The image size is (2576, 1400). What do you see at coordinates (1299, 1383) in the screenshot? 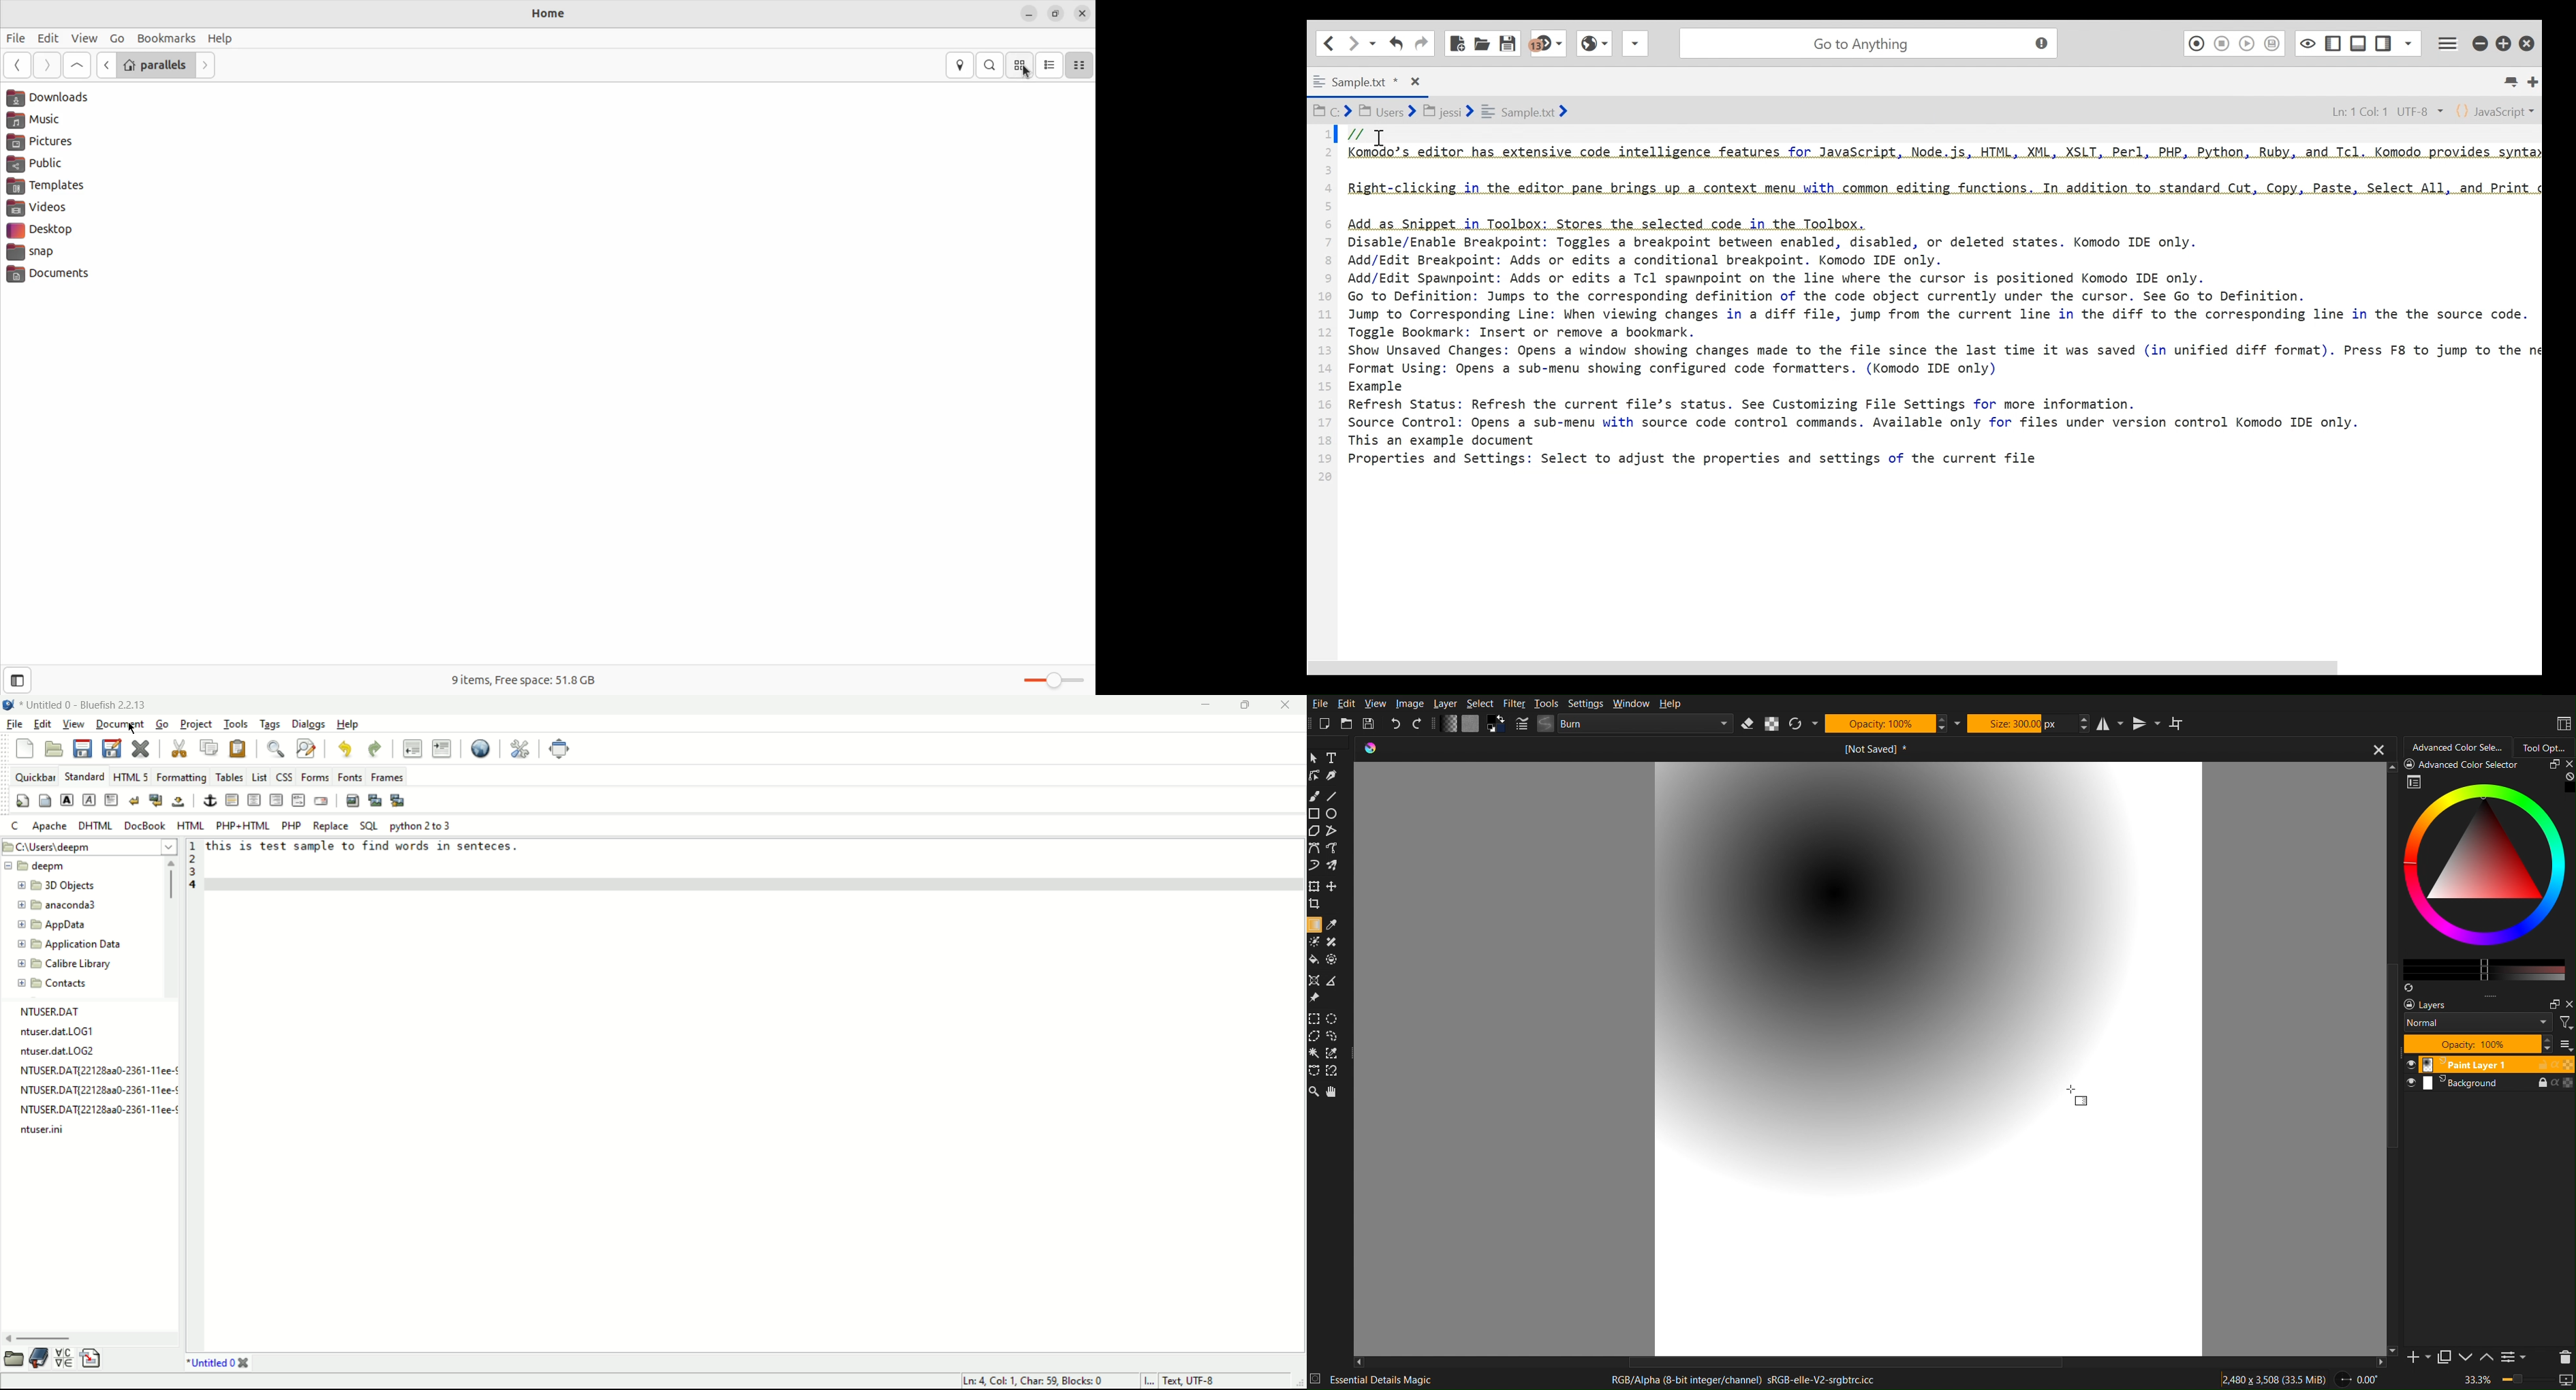
I see `Drag to change size` at bounding box center [1299, 1383].